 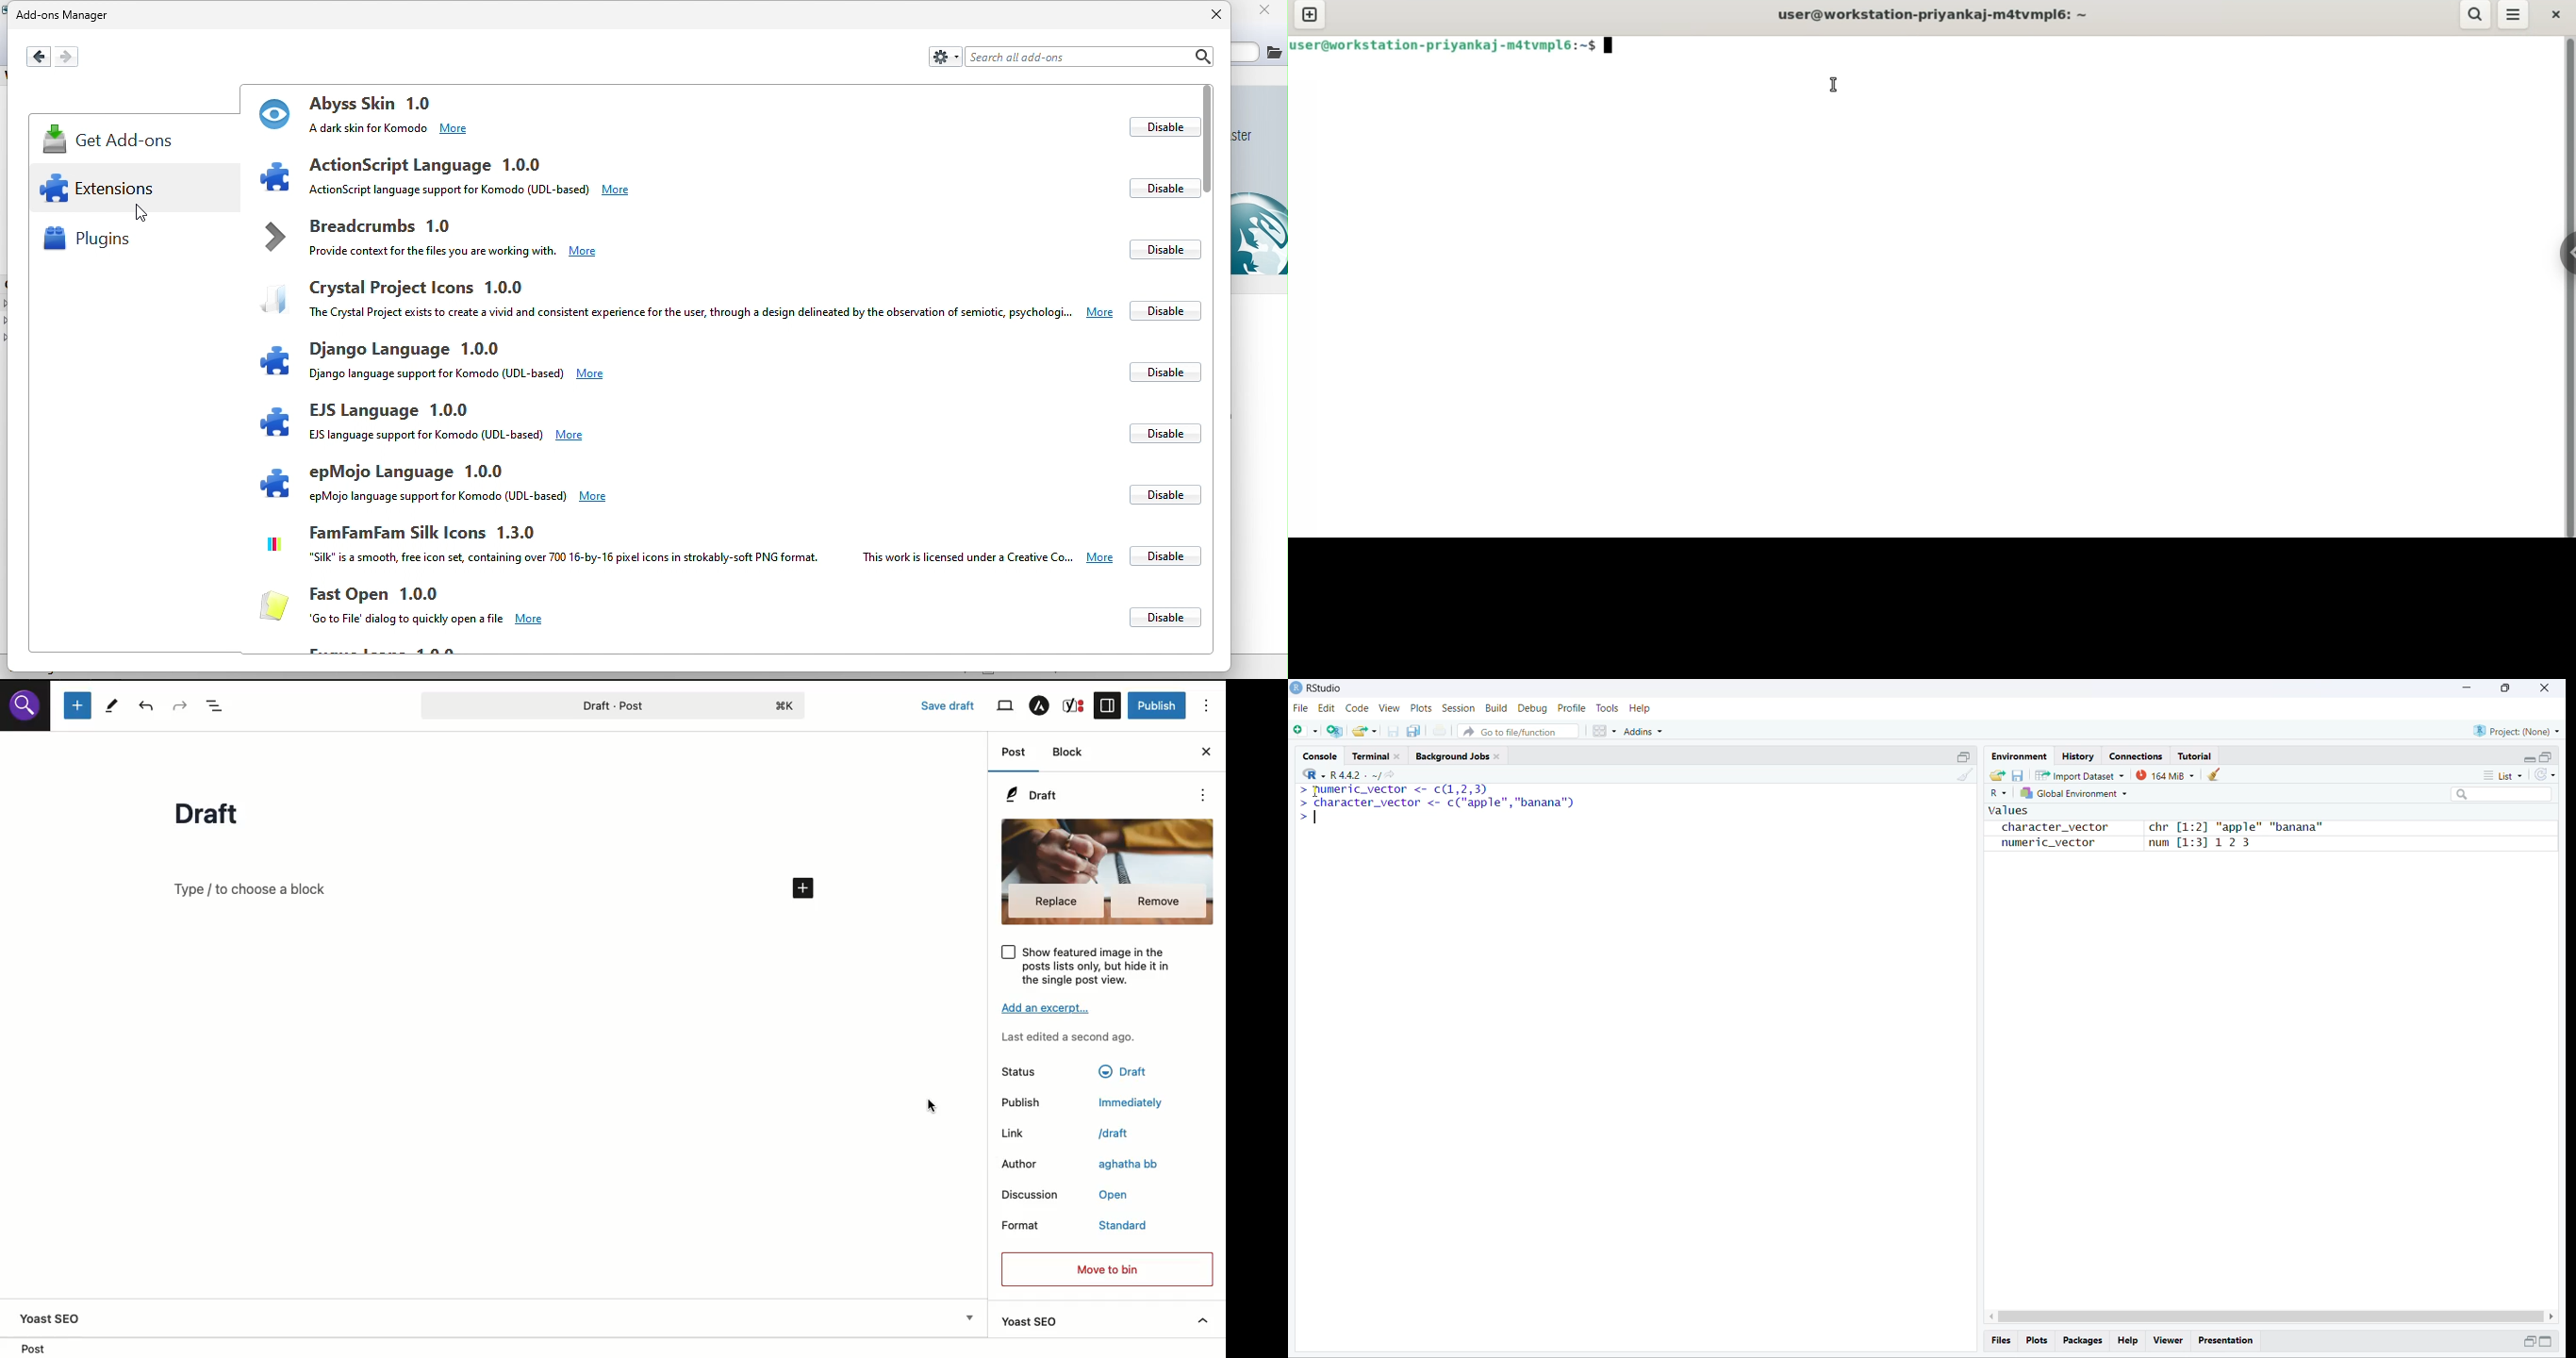 I want to click on more, so click(x=1204, y=794).